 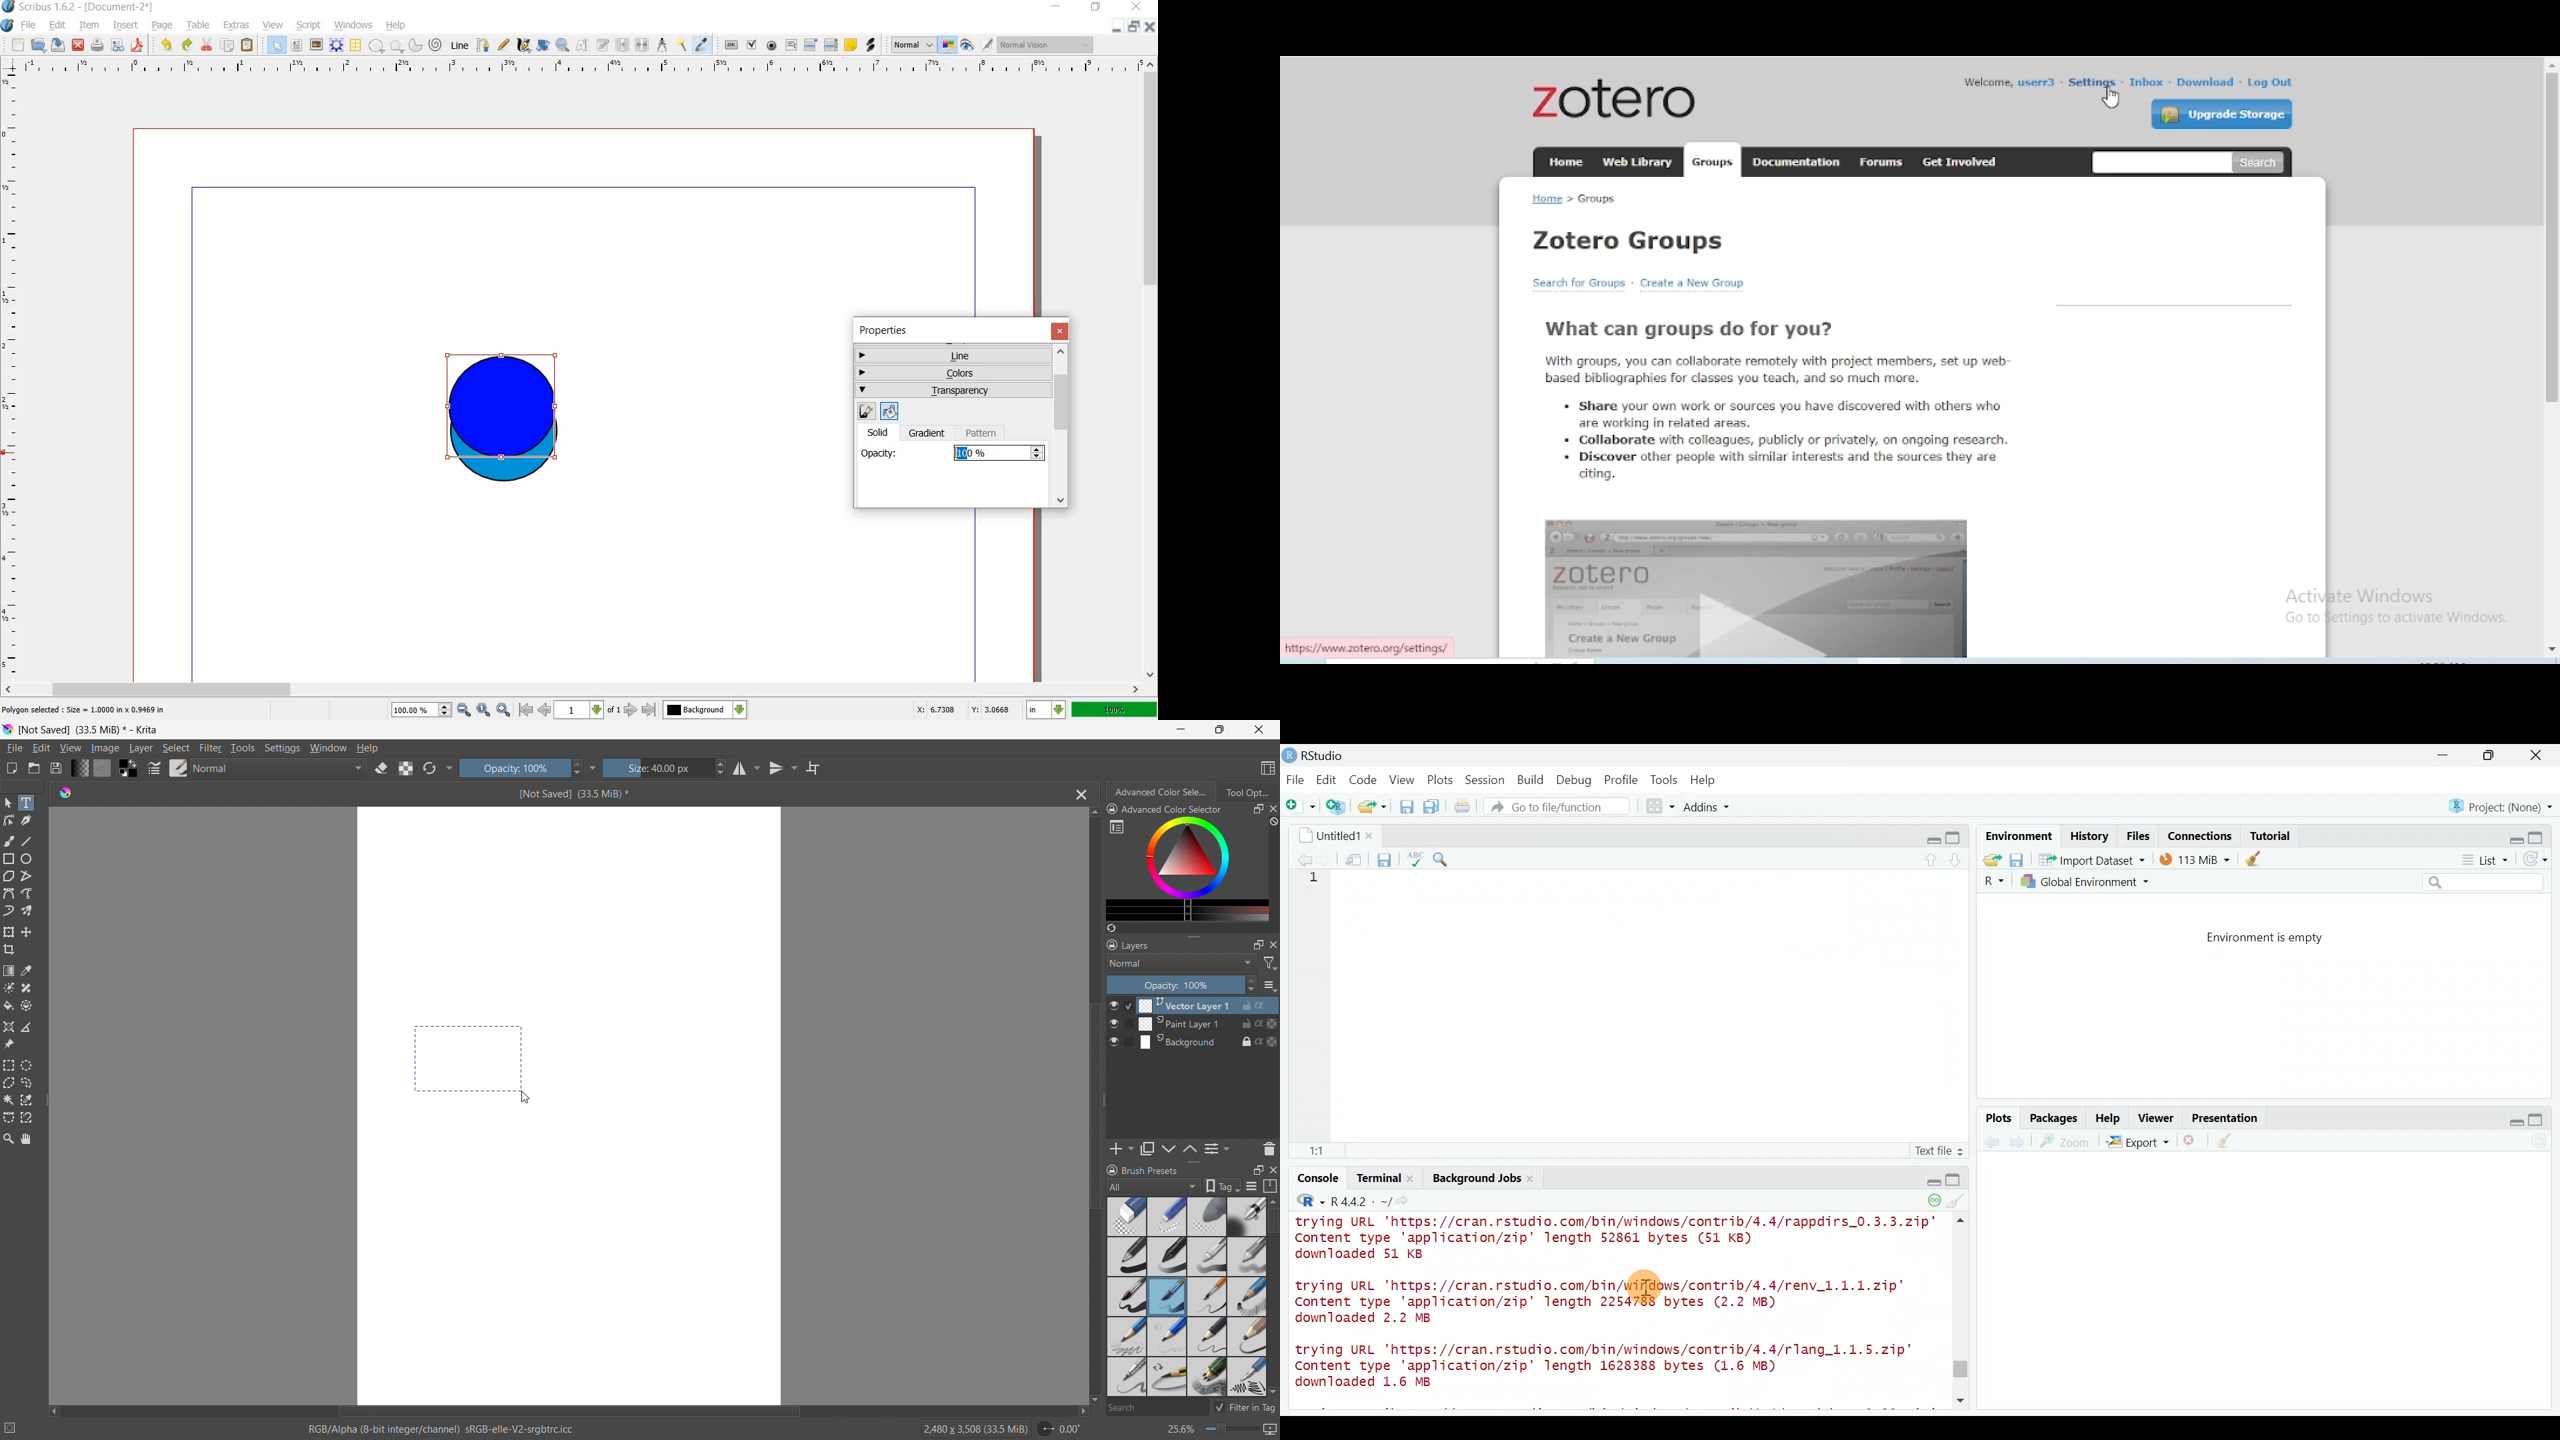 What do you see at coordinates (164, 26) in the screenshot?
I see `page` at bounding box center [164, 26].